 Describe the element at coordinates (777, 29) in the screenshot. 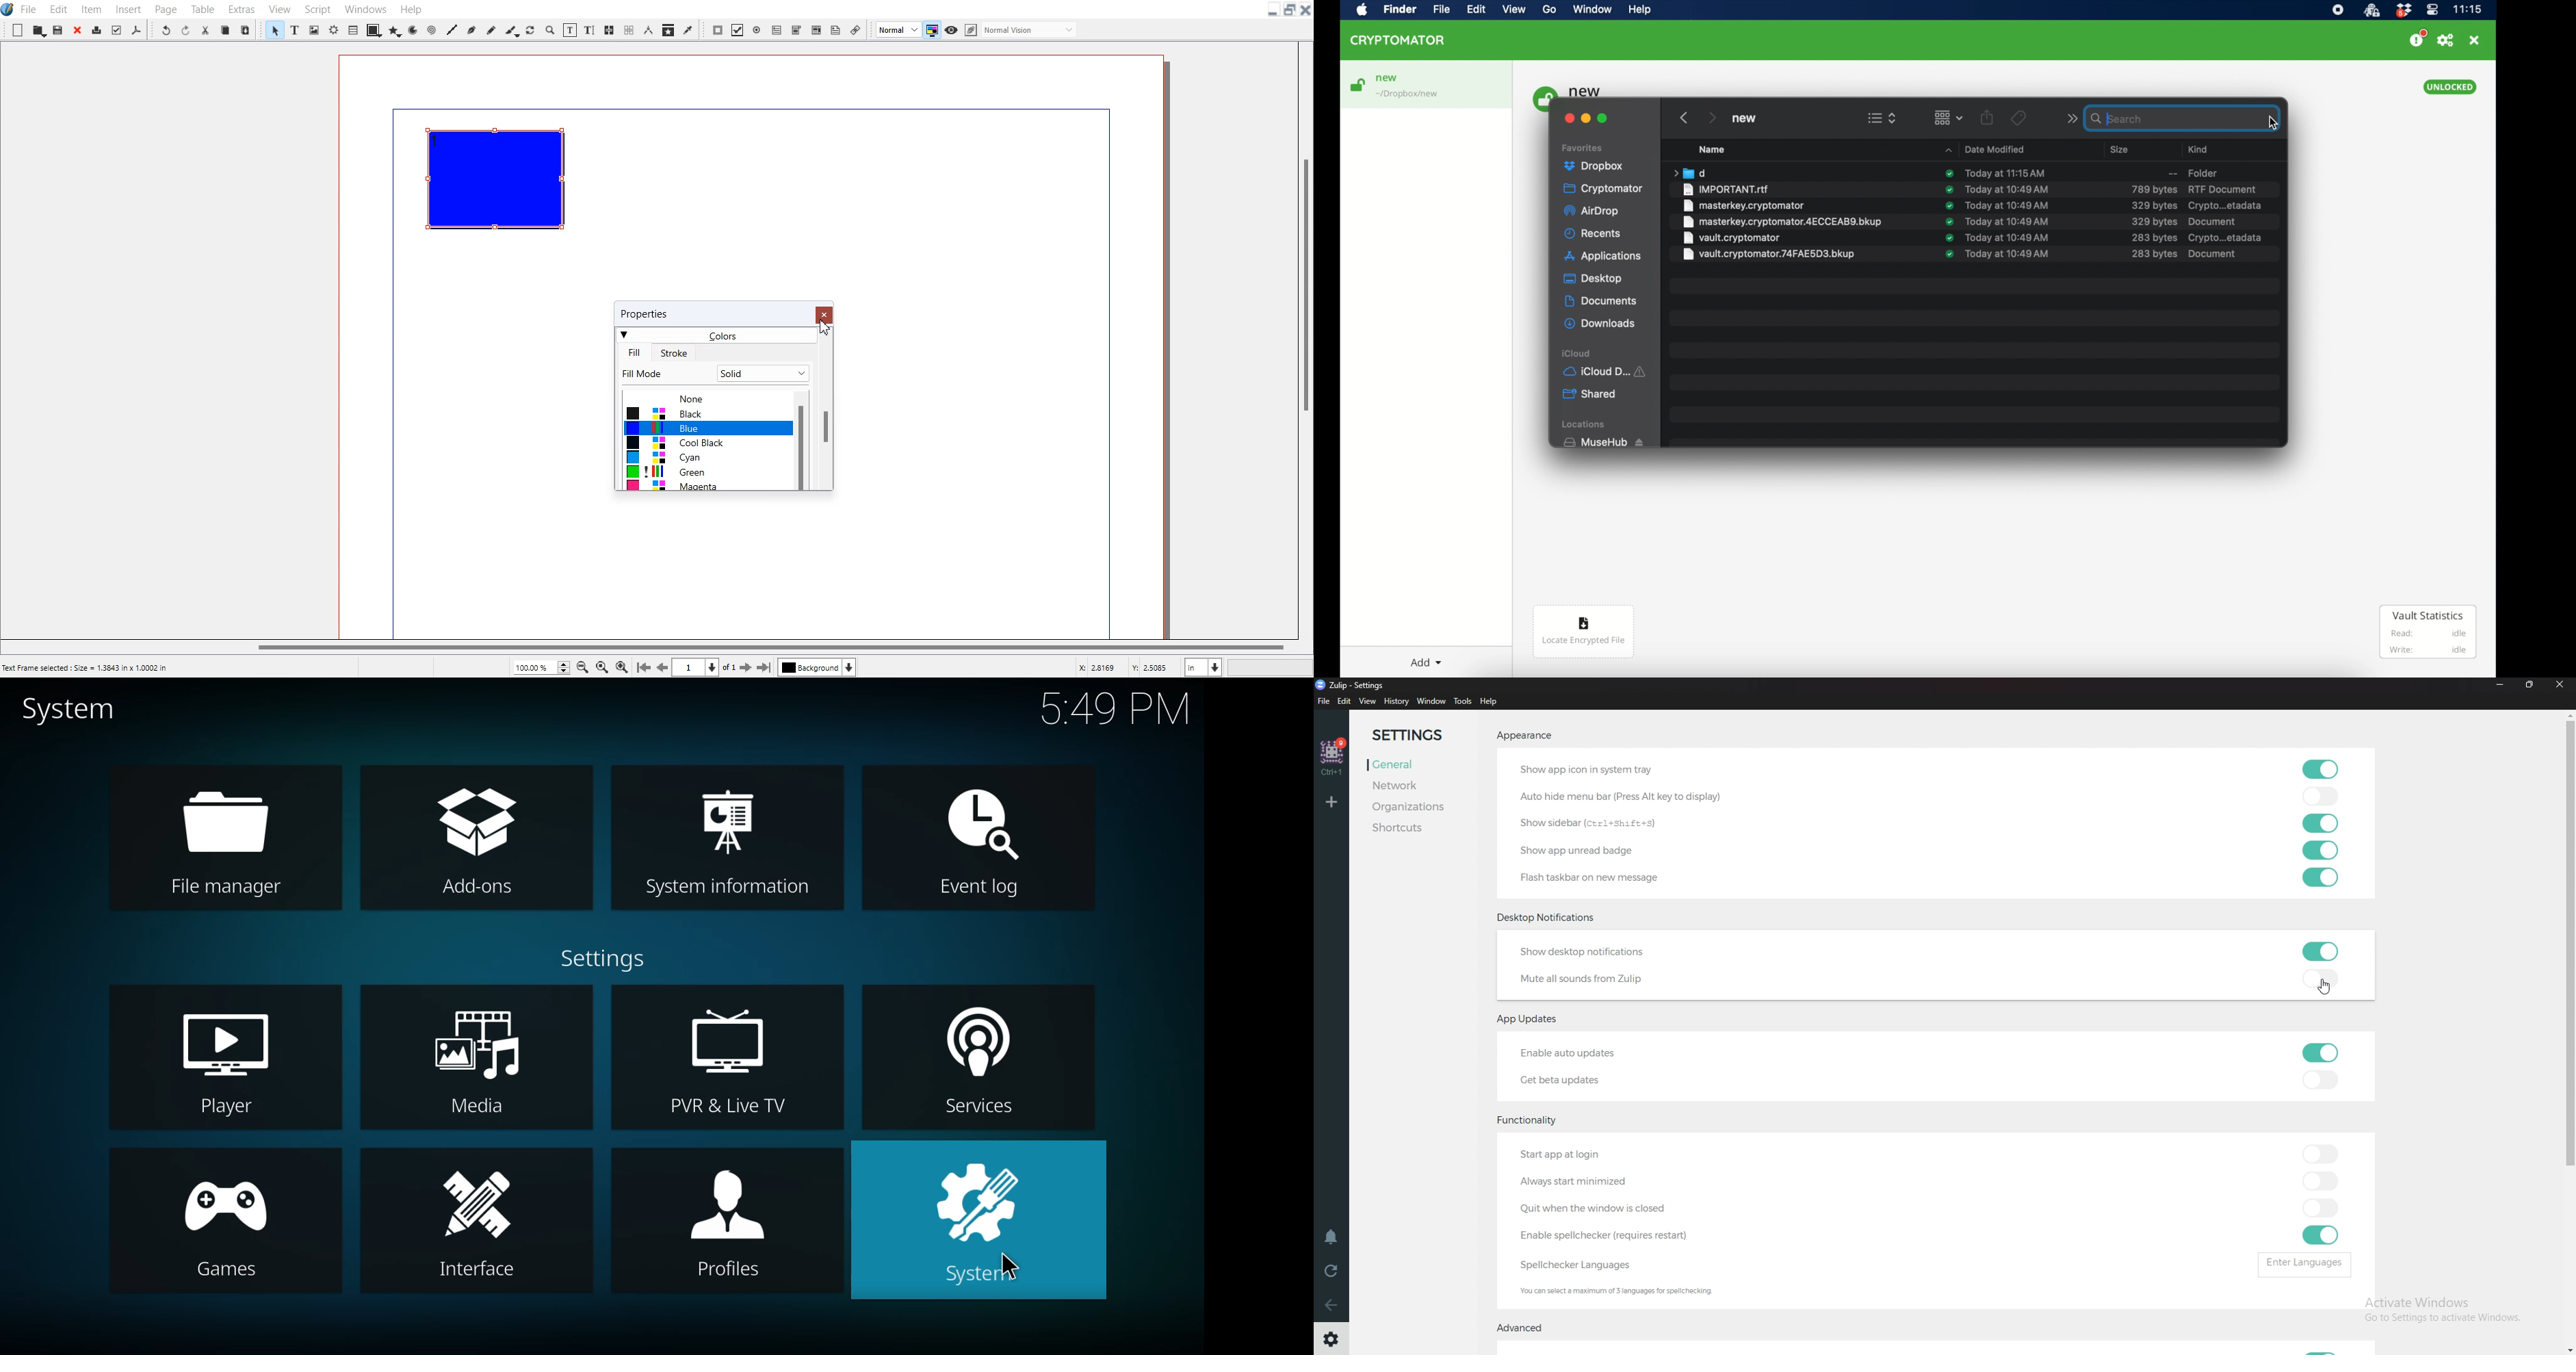

I see `PDF Text Field` at that location.